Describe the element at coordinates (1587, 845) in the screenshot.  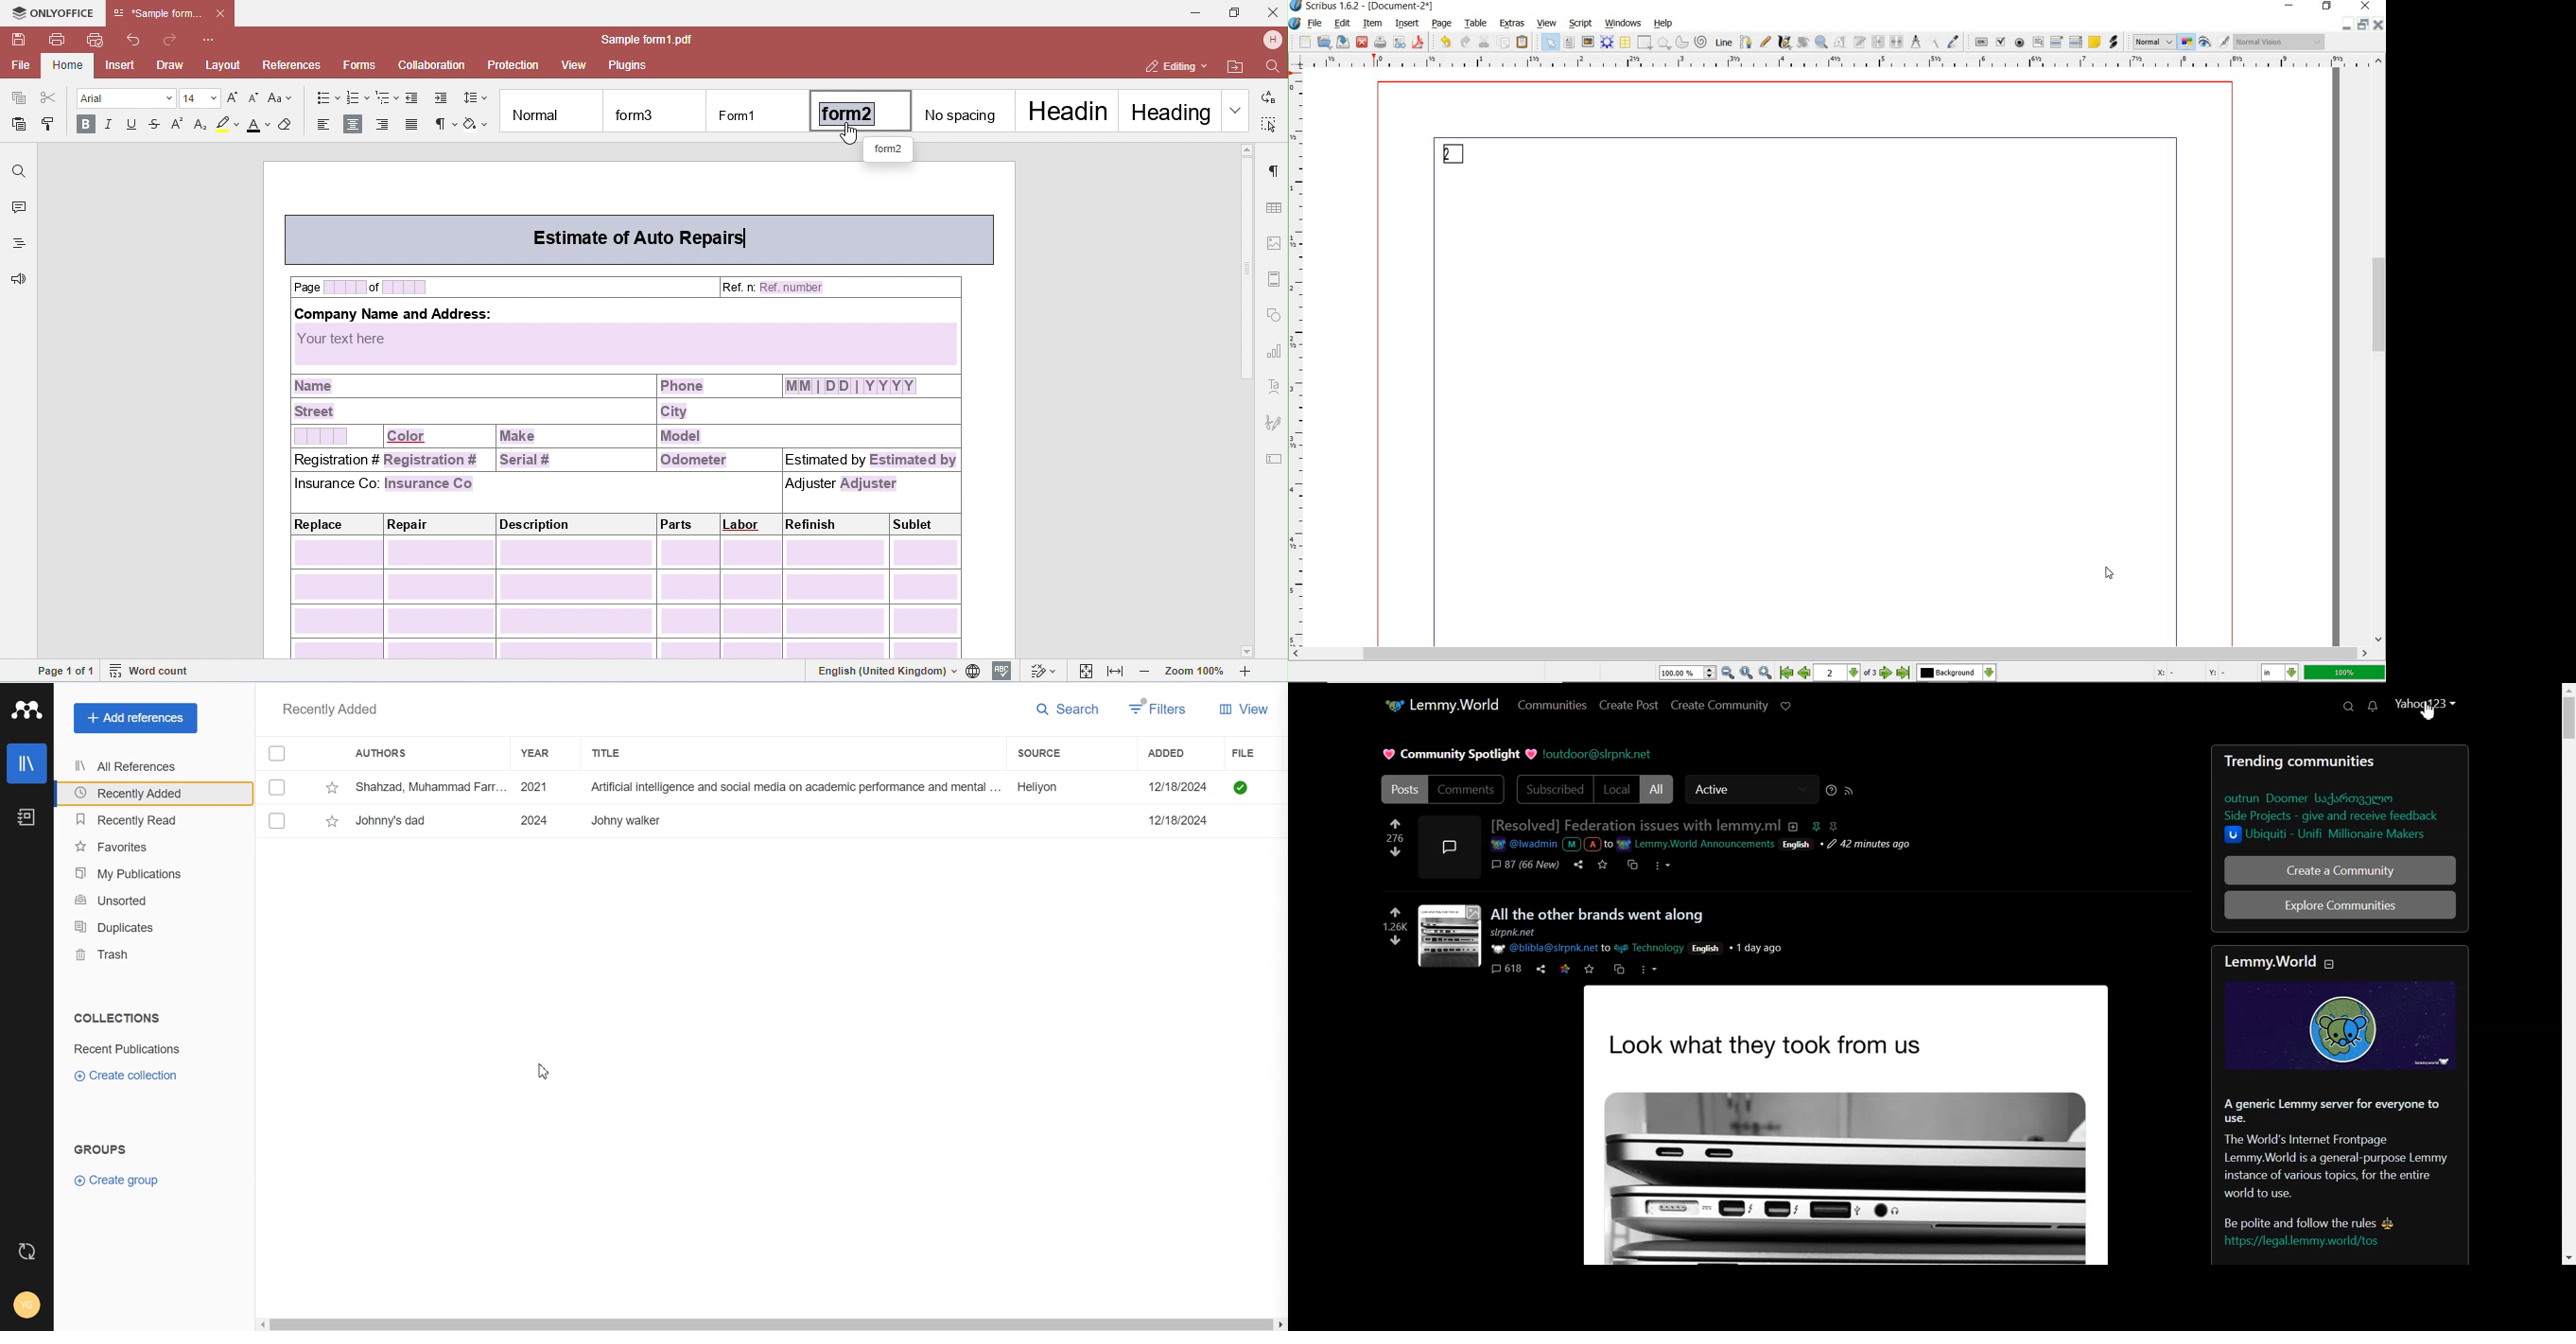
I see `M A to` at that location.